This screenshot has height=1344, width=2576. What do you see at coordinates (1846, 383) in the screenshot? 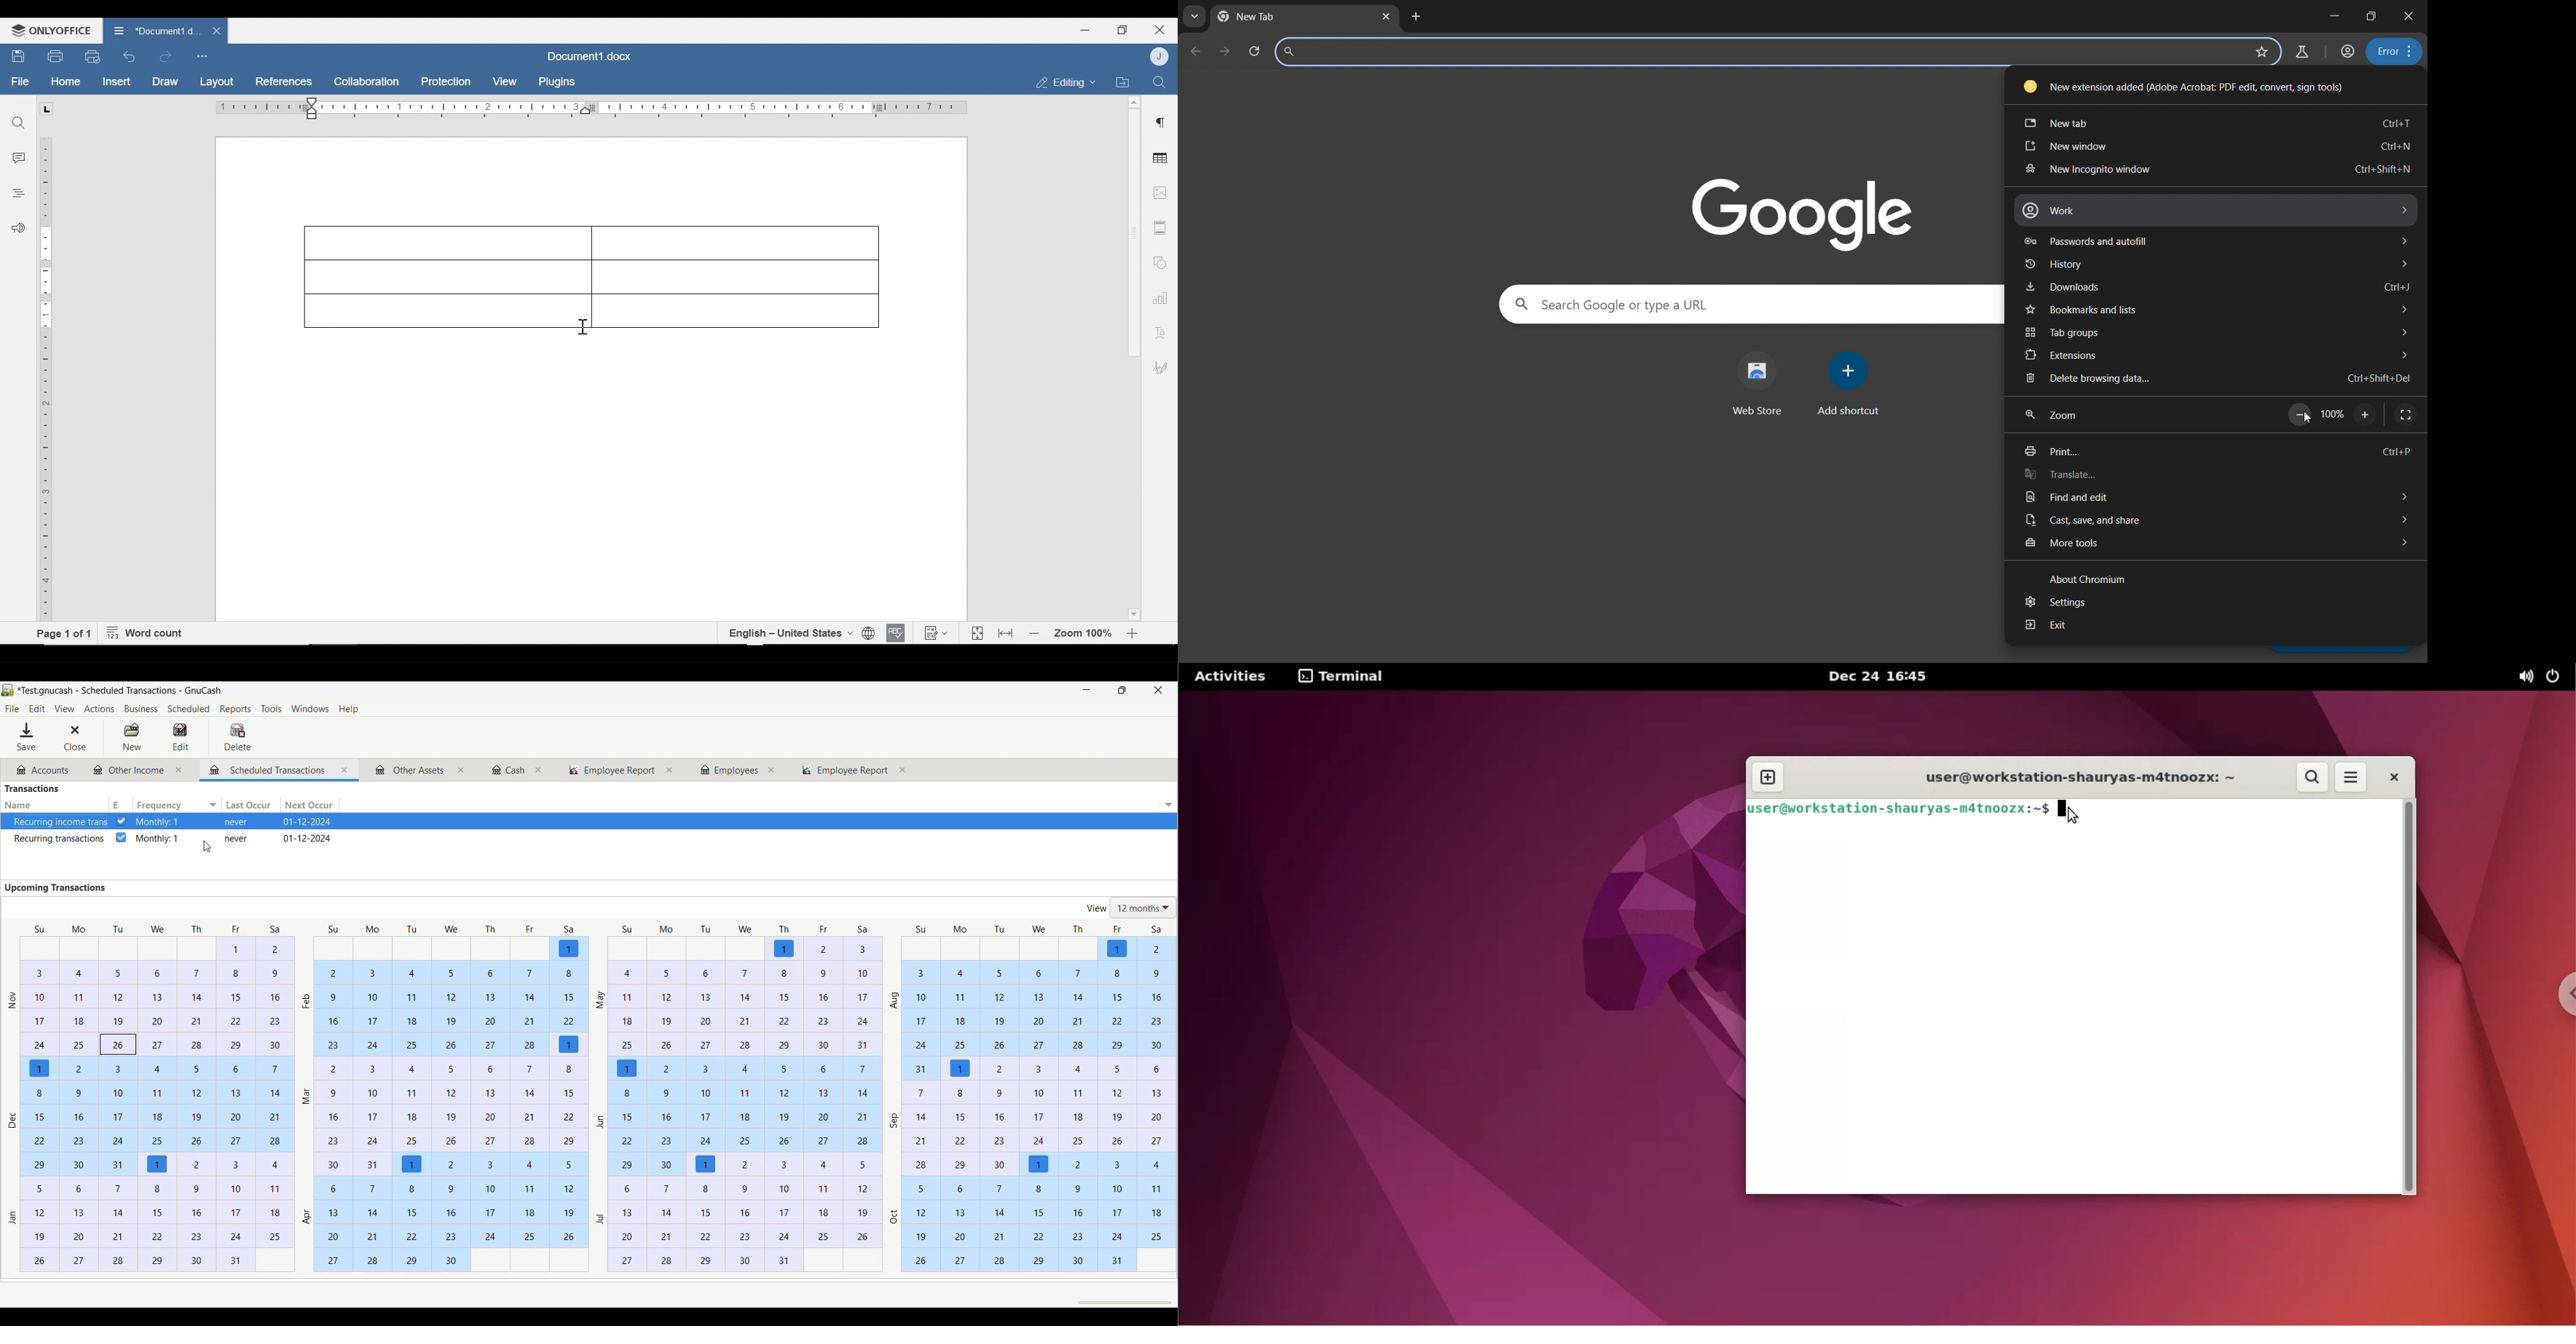
I see `add shortcut` at bounding box center [1846, 383].